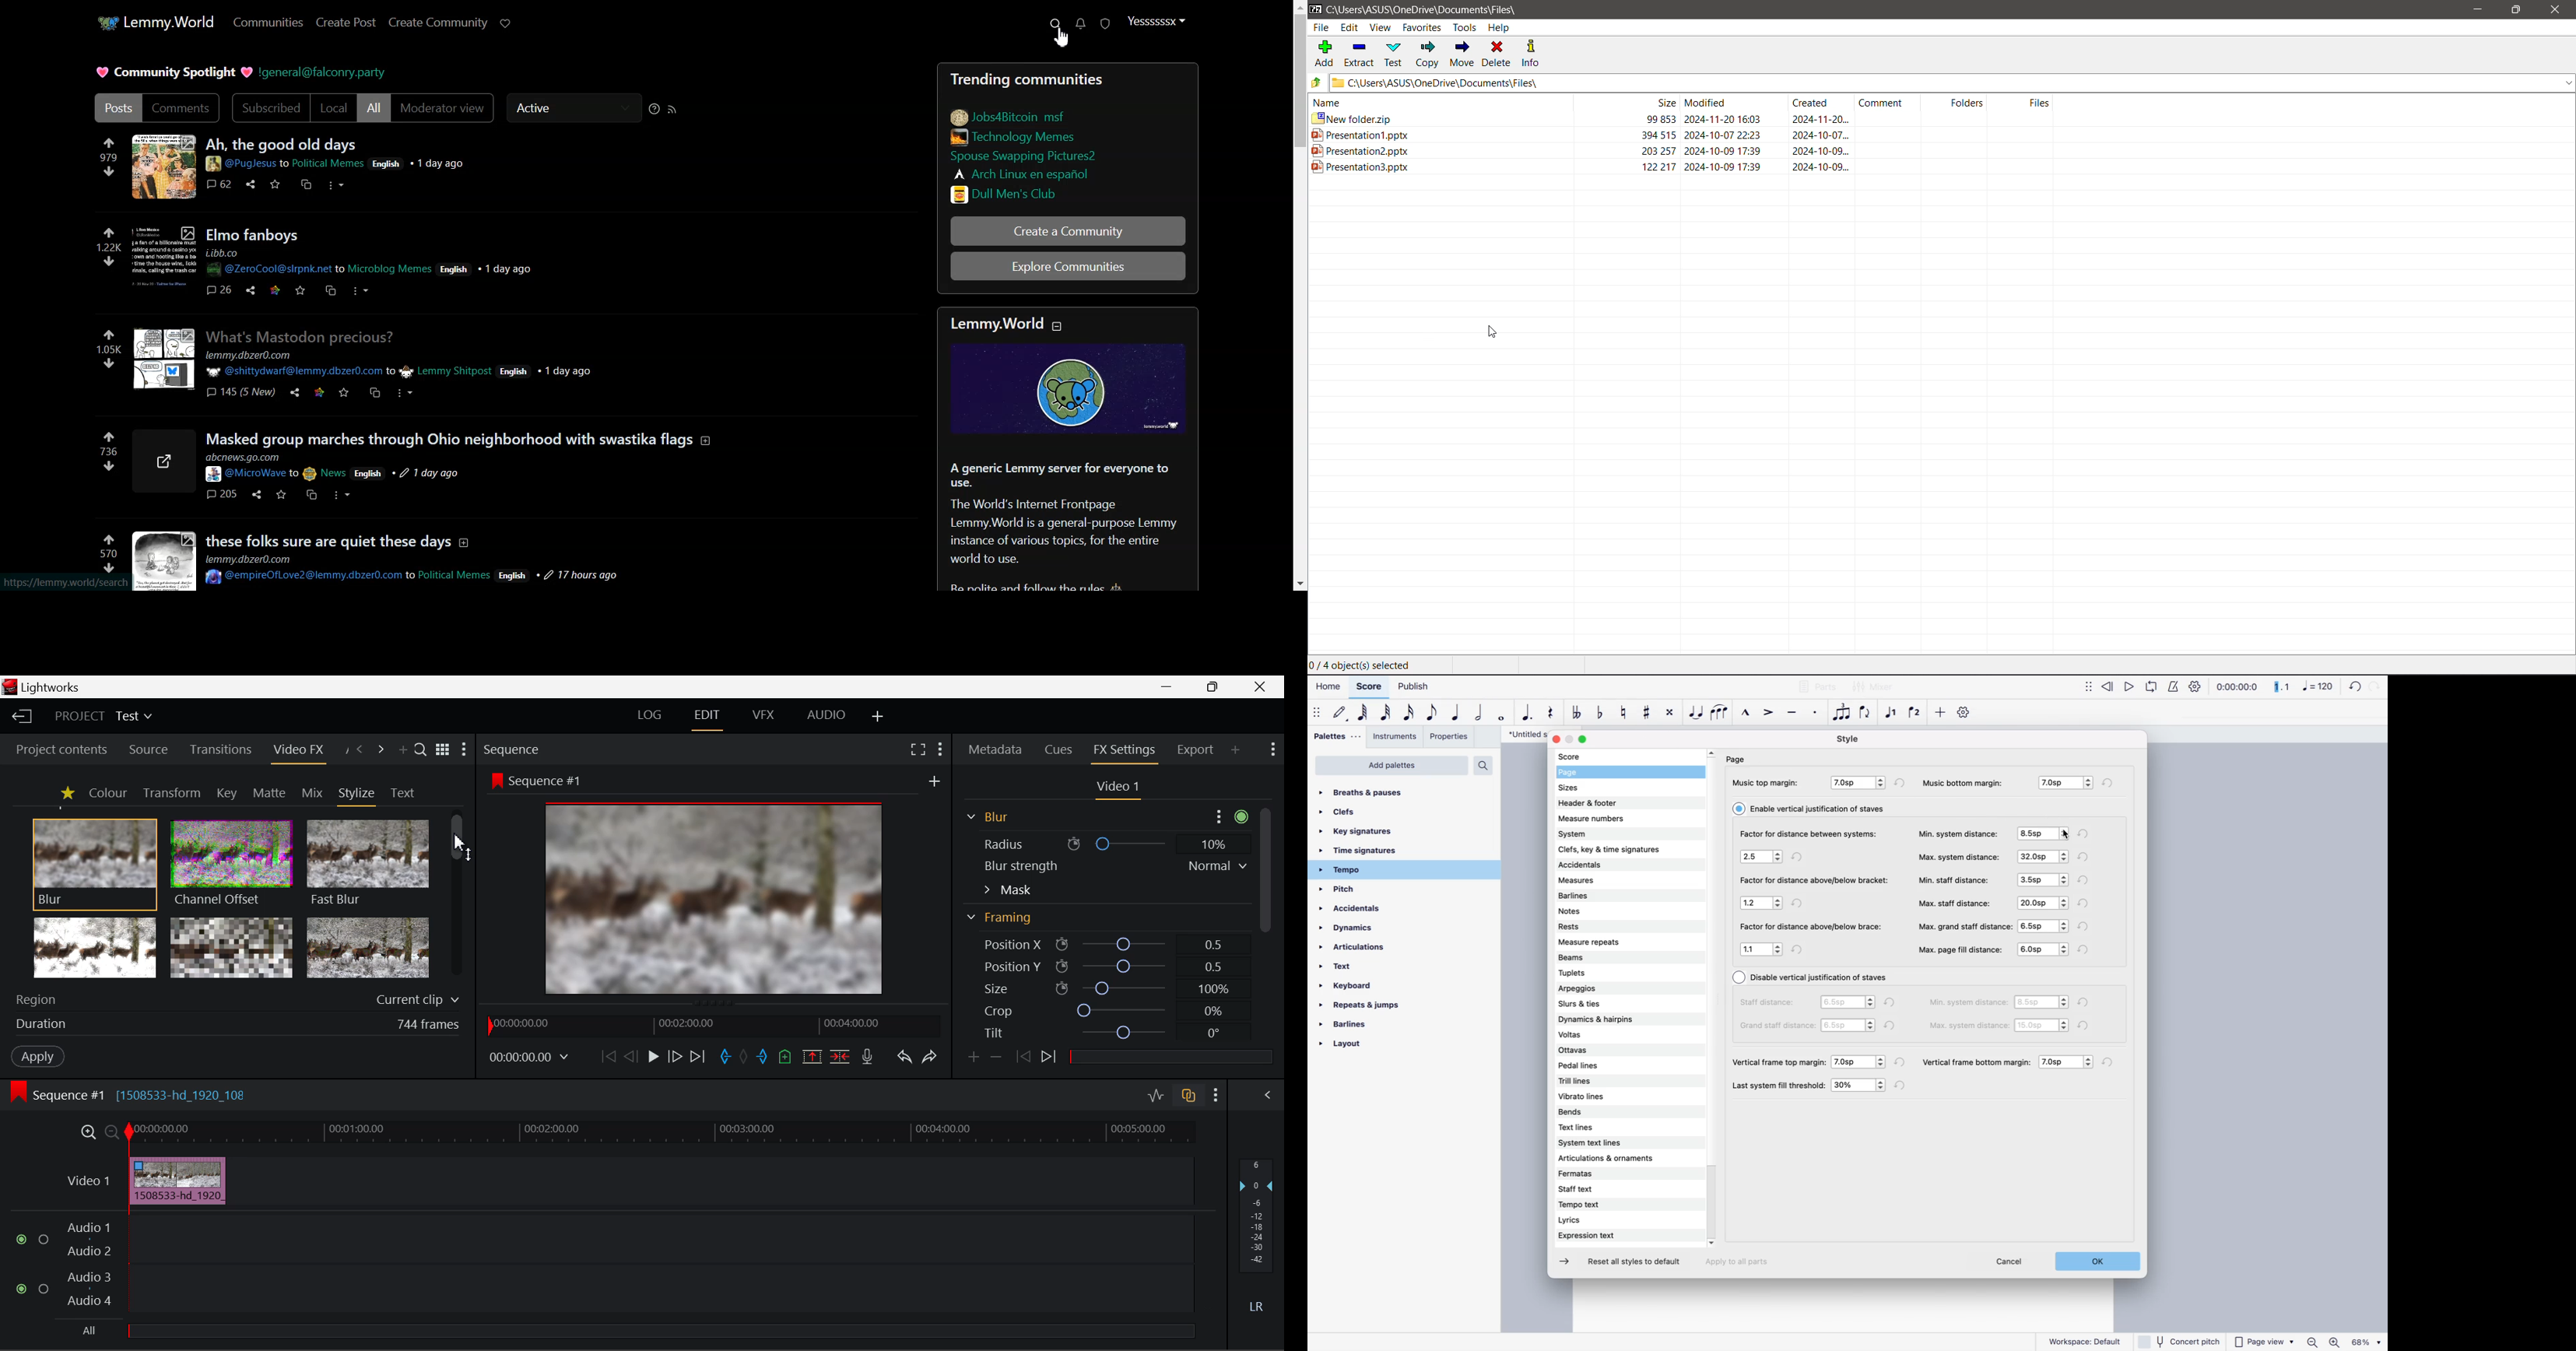 The image size is (2576, 1372). What do you see at coordinates (2087, 1002) in the screenshot?
I see `refresh` at bounding box center [2087, 1002].